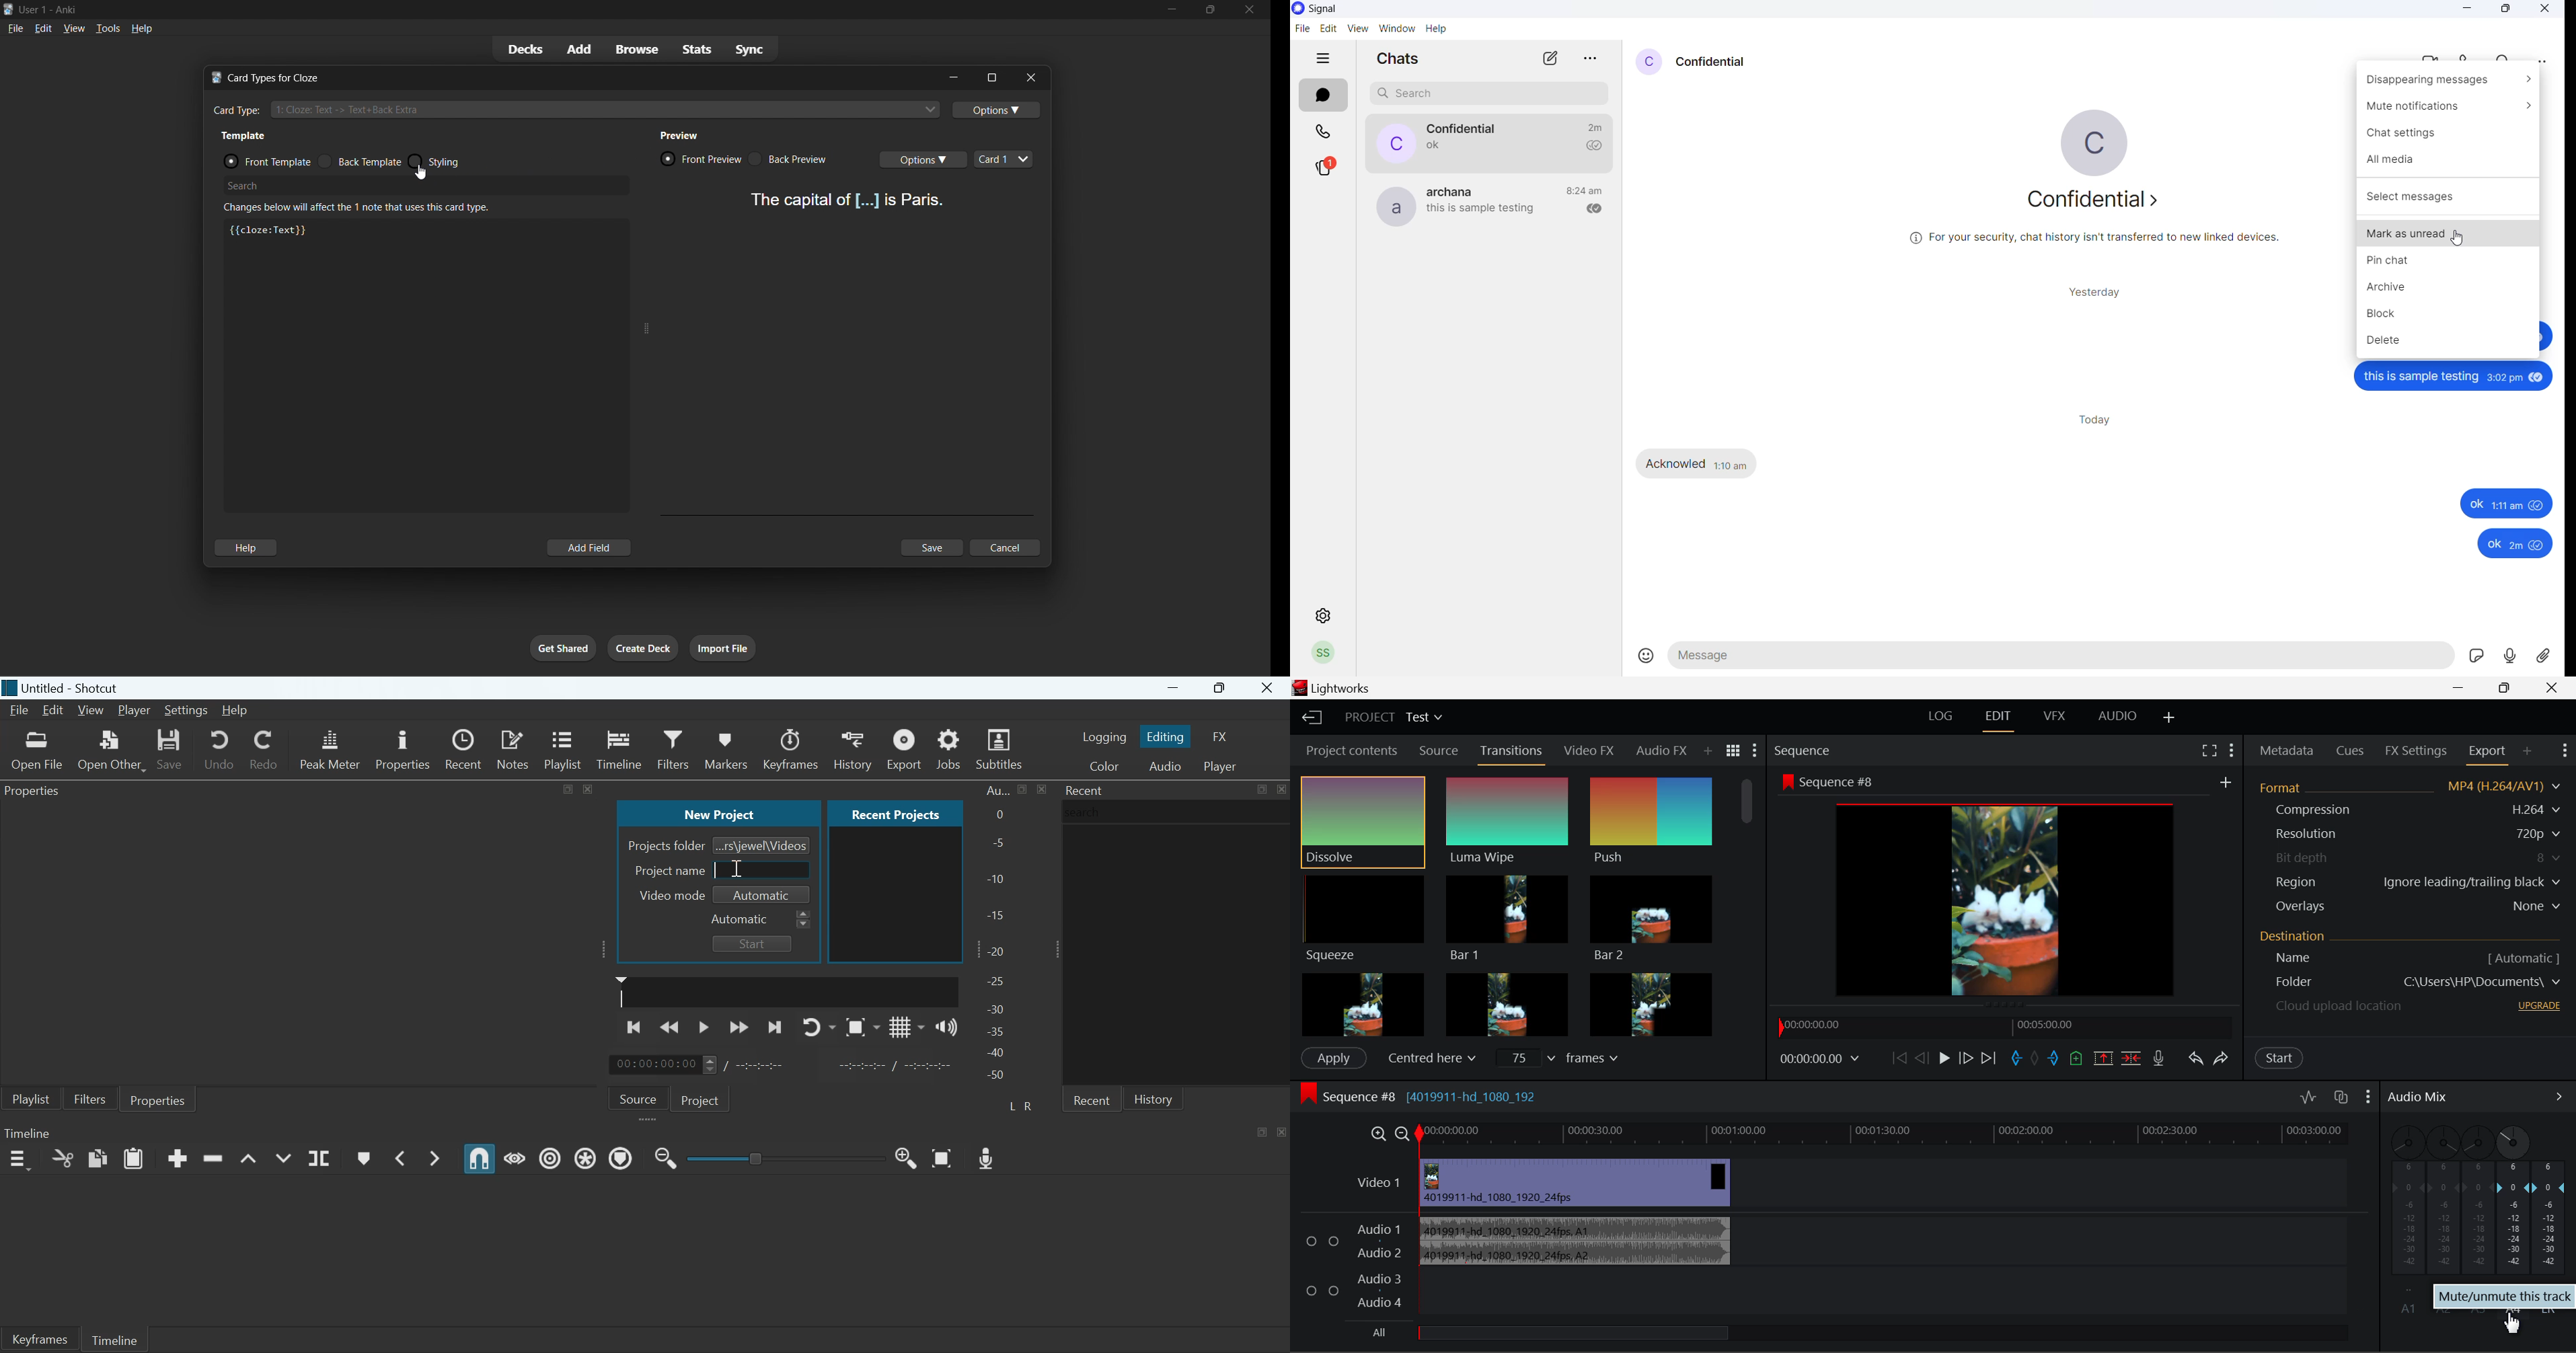 Image resolution: width=2576 pixels, height=1372 pixels. I want to click on Video mode, so click(669, 895).